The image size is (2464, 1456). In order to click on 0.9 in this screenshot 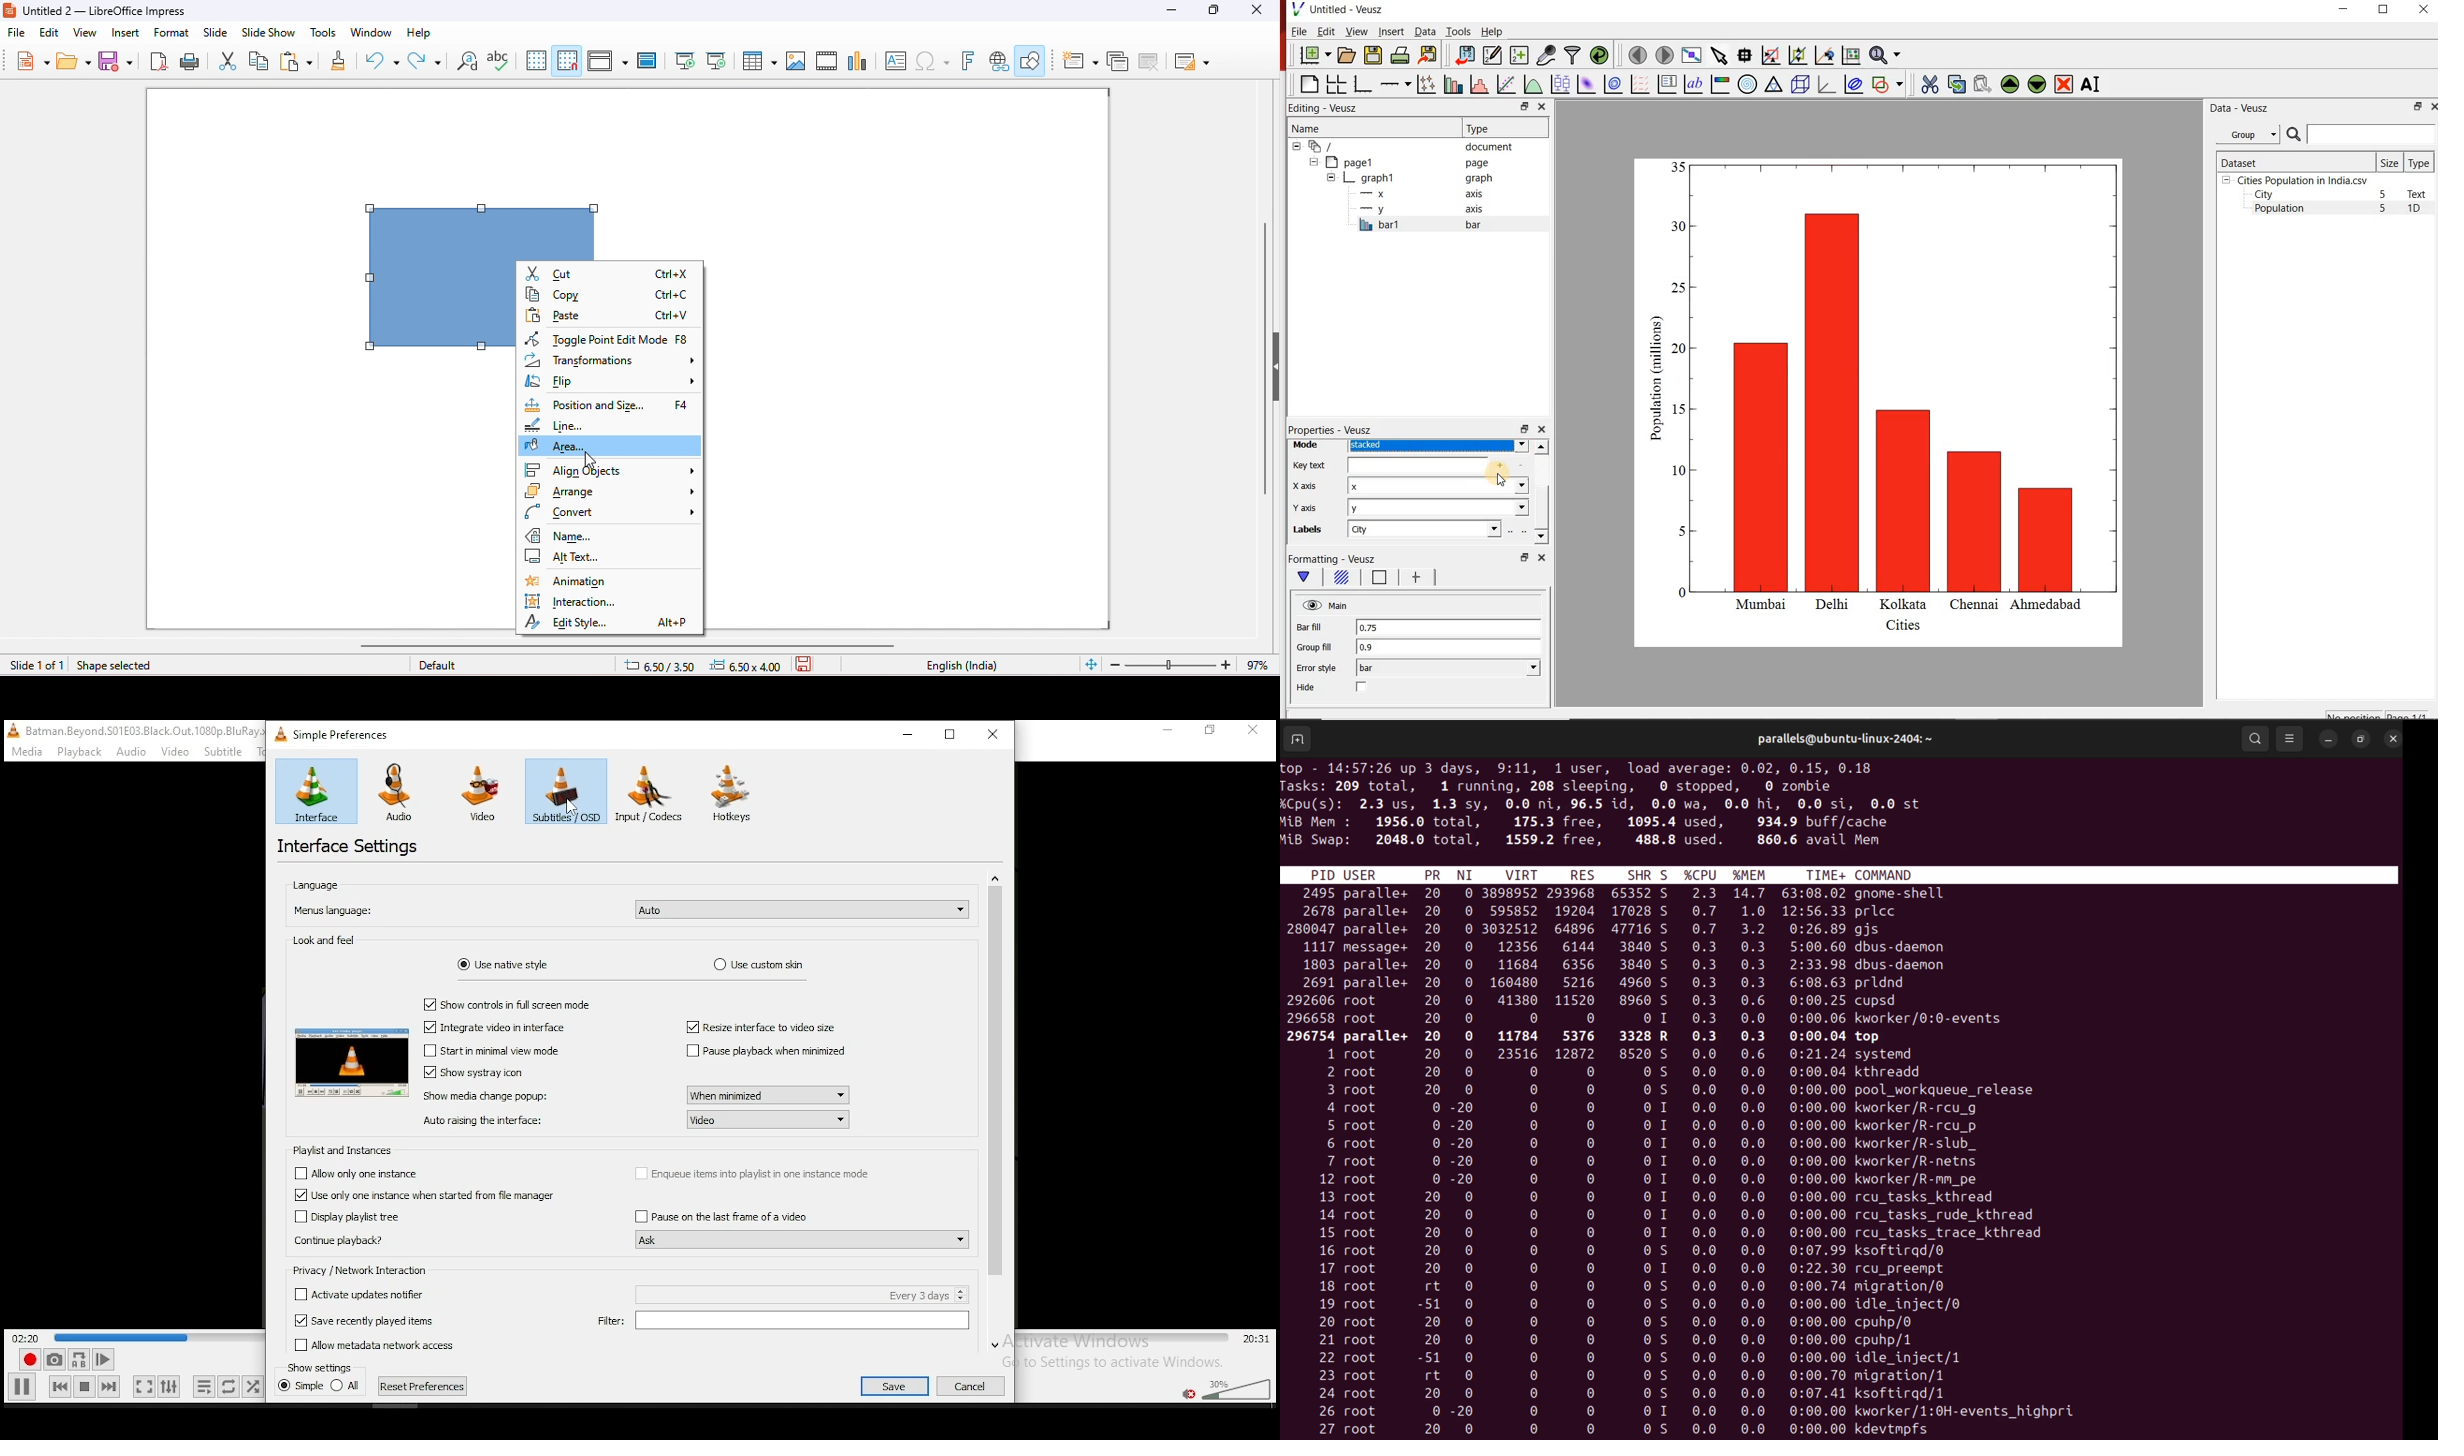, I will do `click(1449, 648)`.